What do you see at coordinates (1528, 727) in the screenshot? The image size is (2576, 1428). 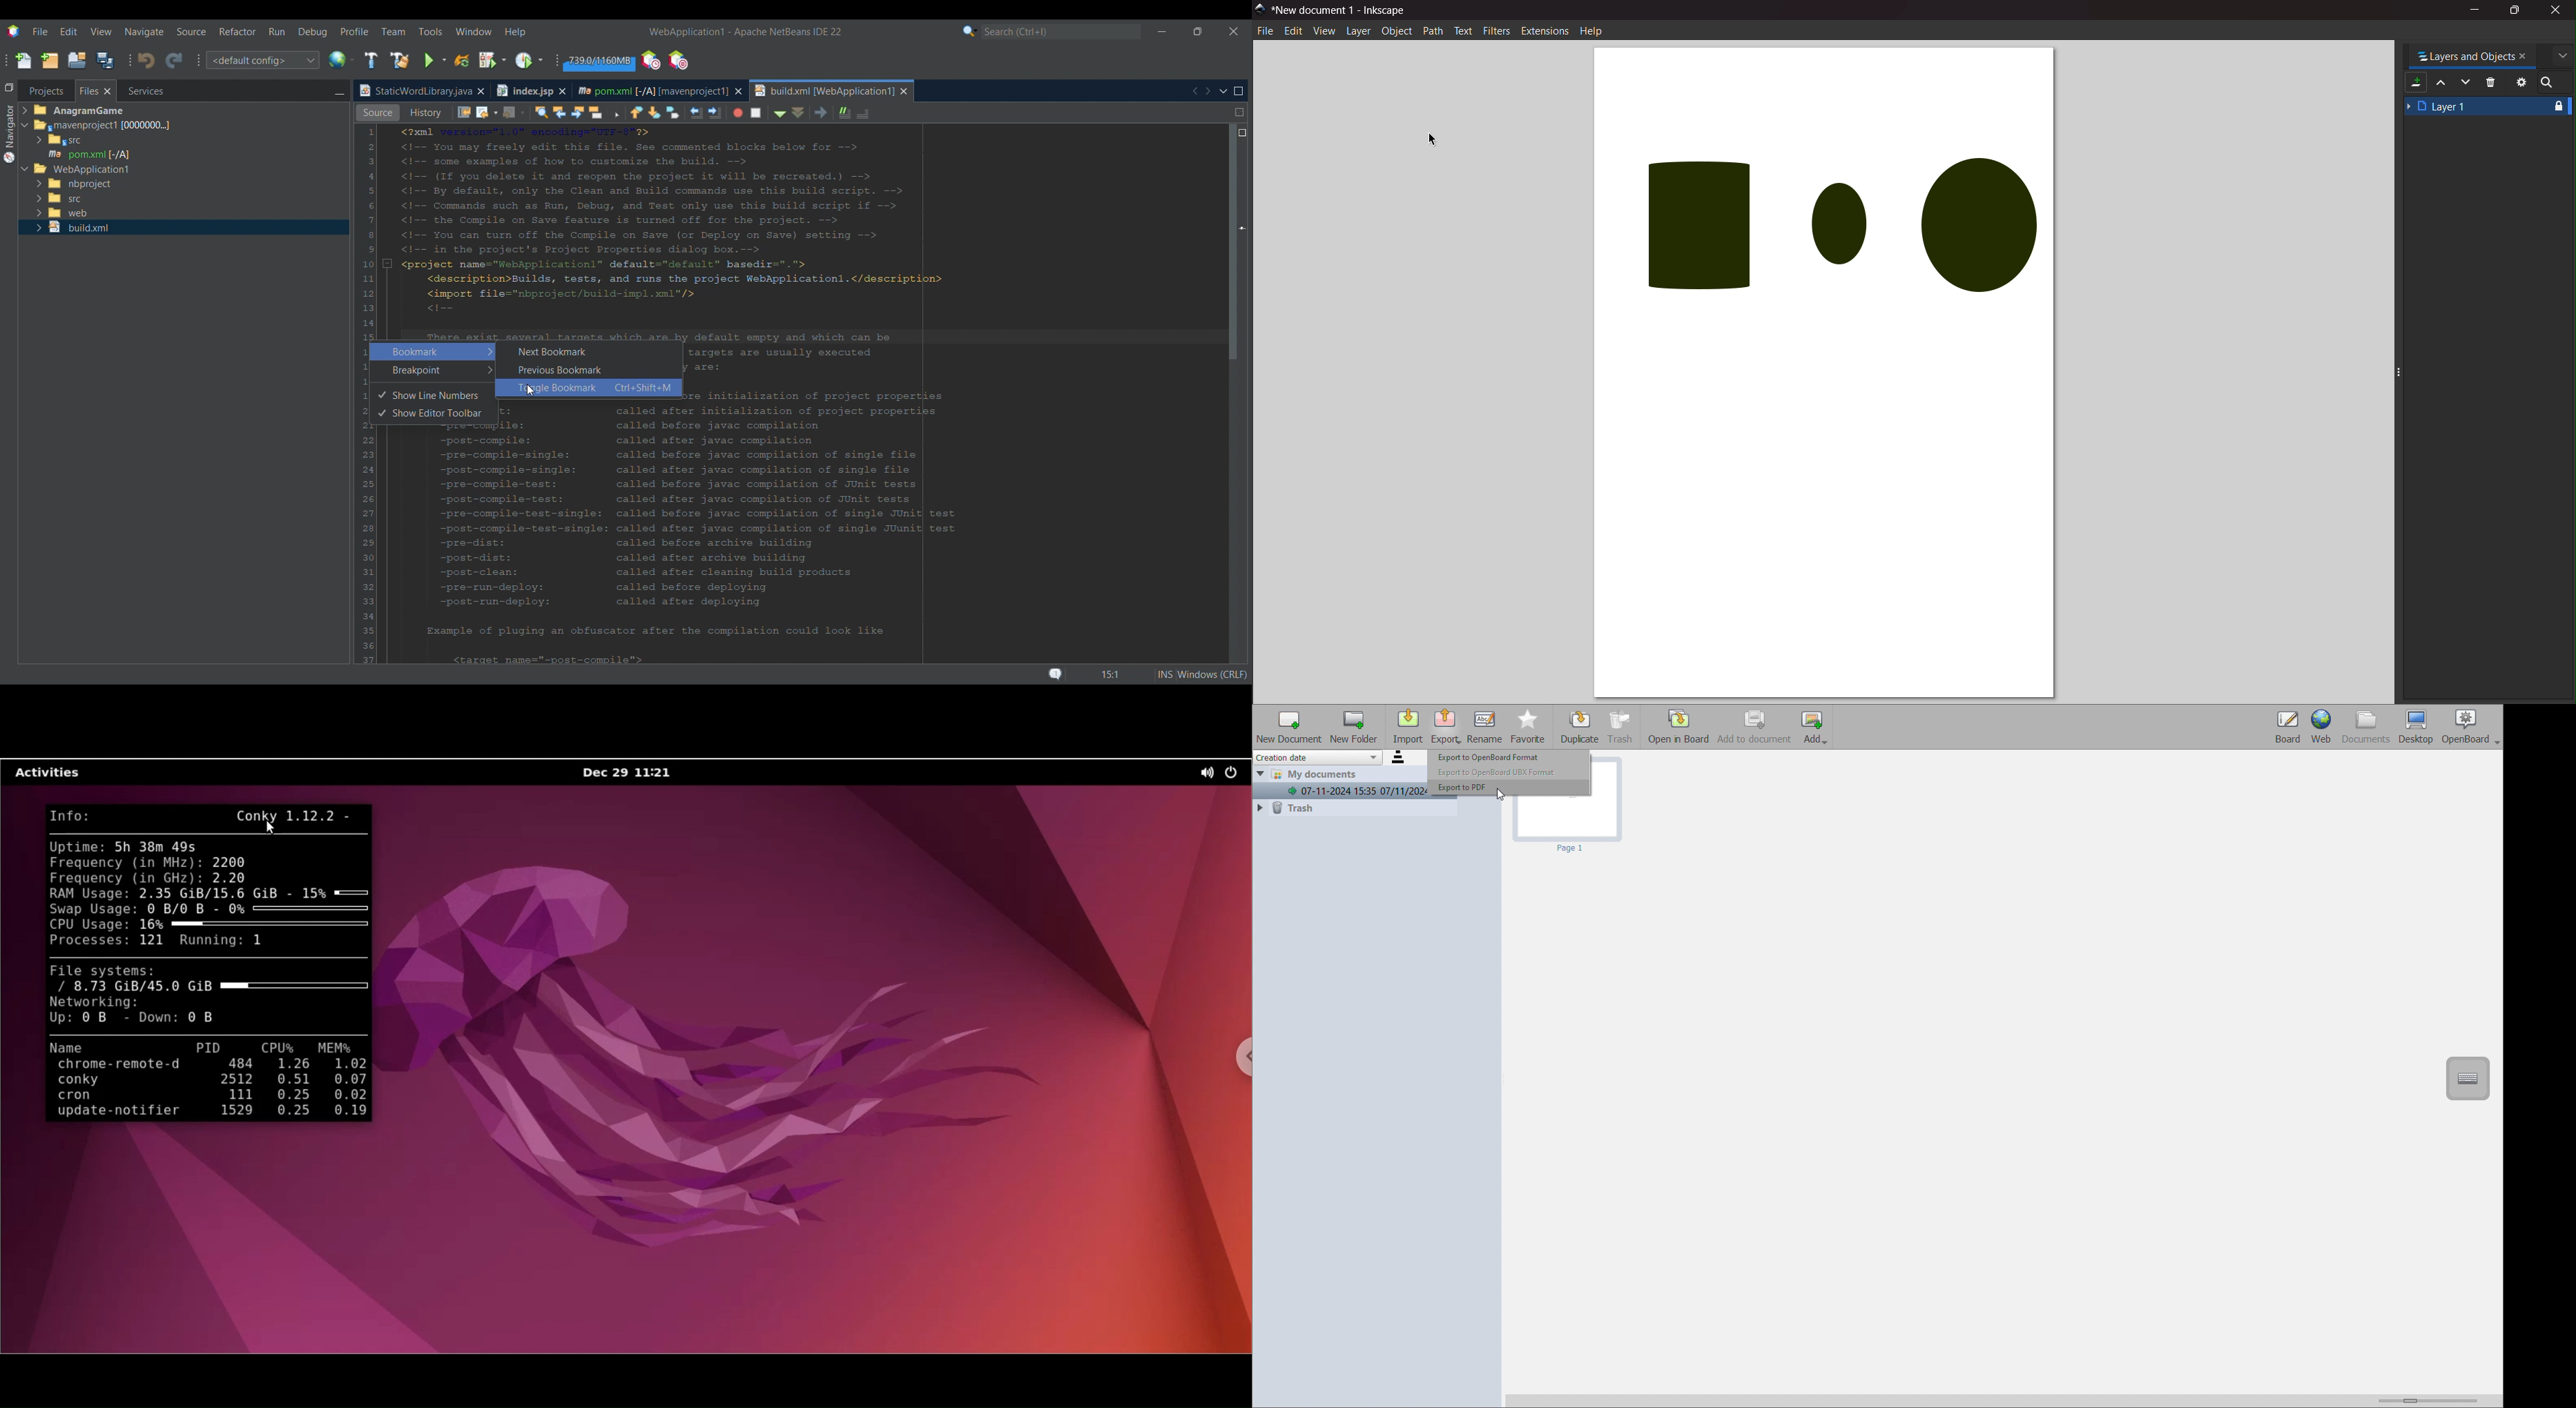 I see `favorite` at bounding box center [1528, 727].